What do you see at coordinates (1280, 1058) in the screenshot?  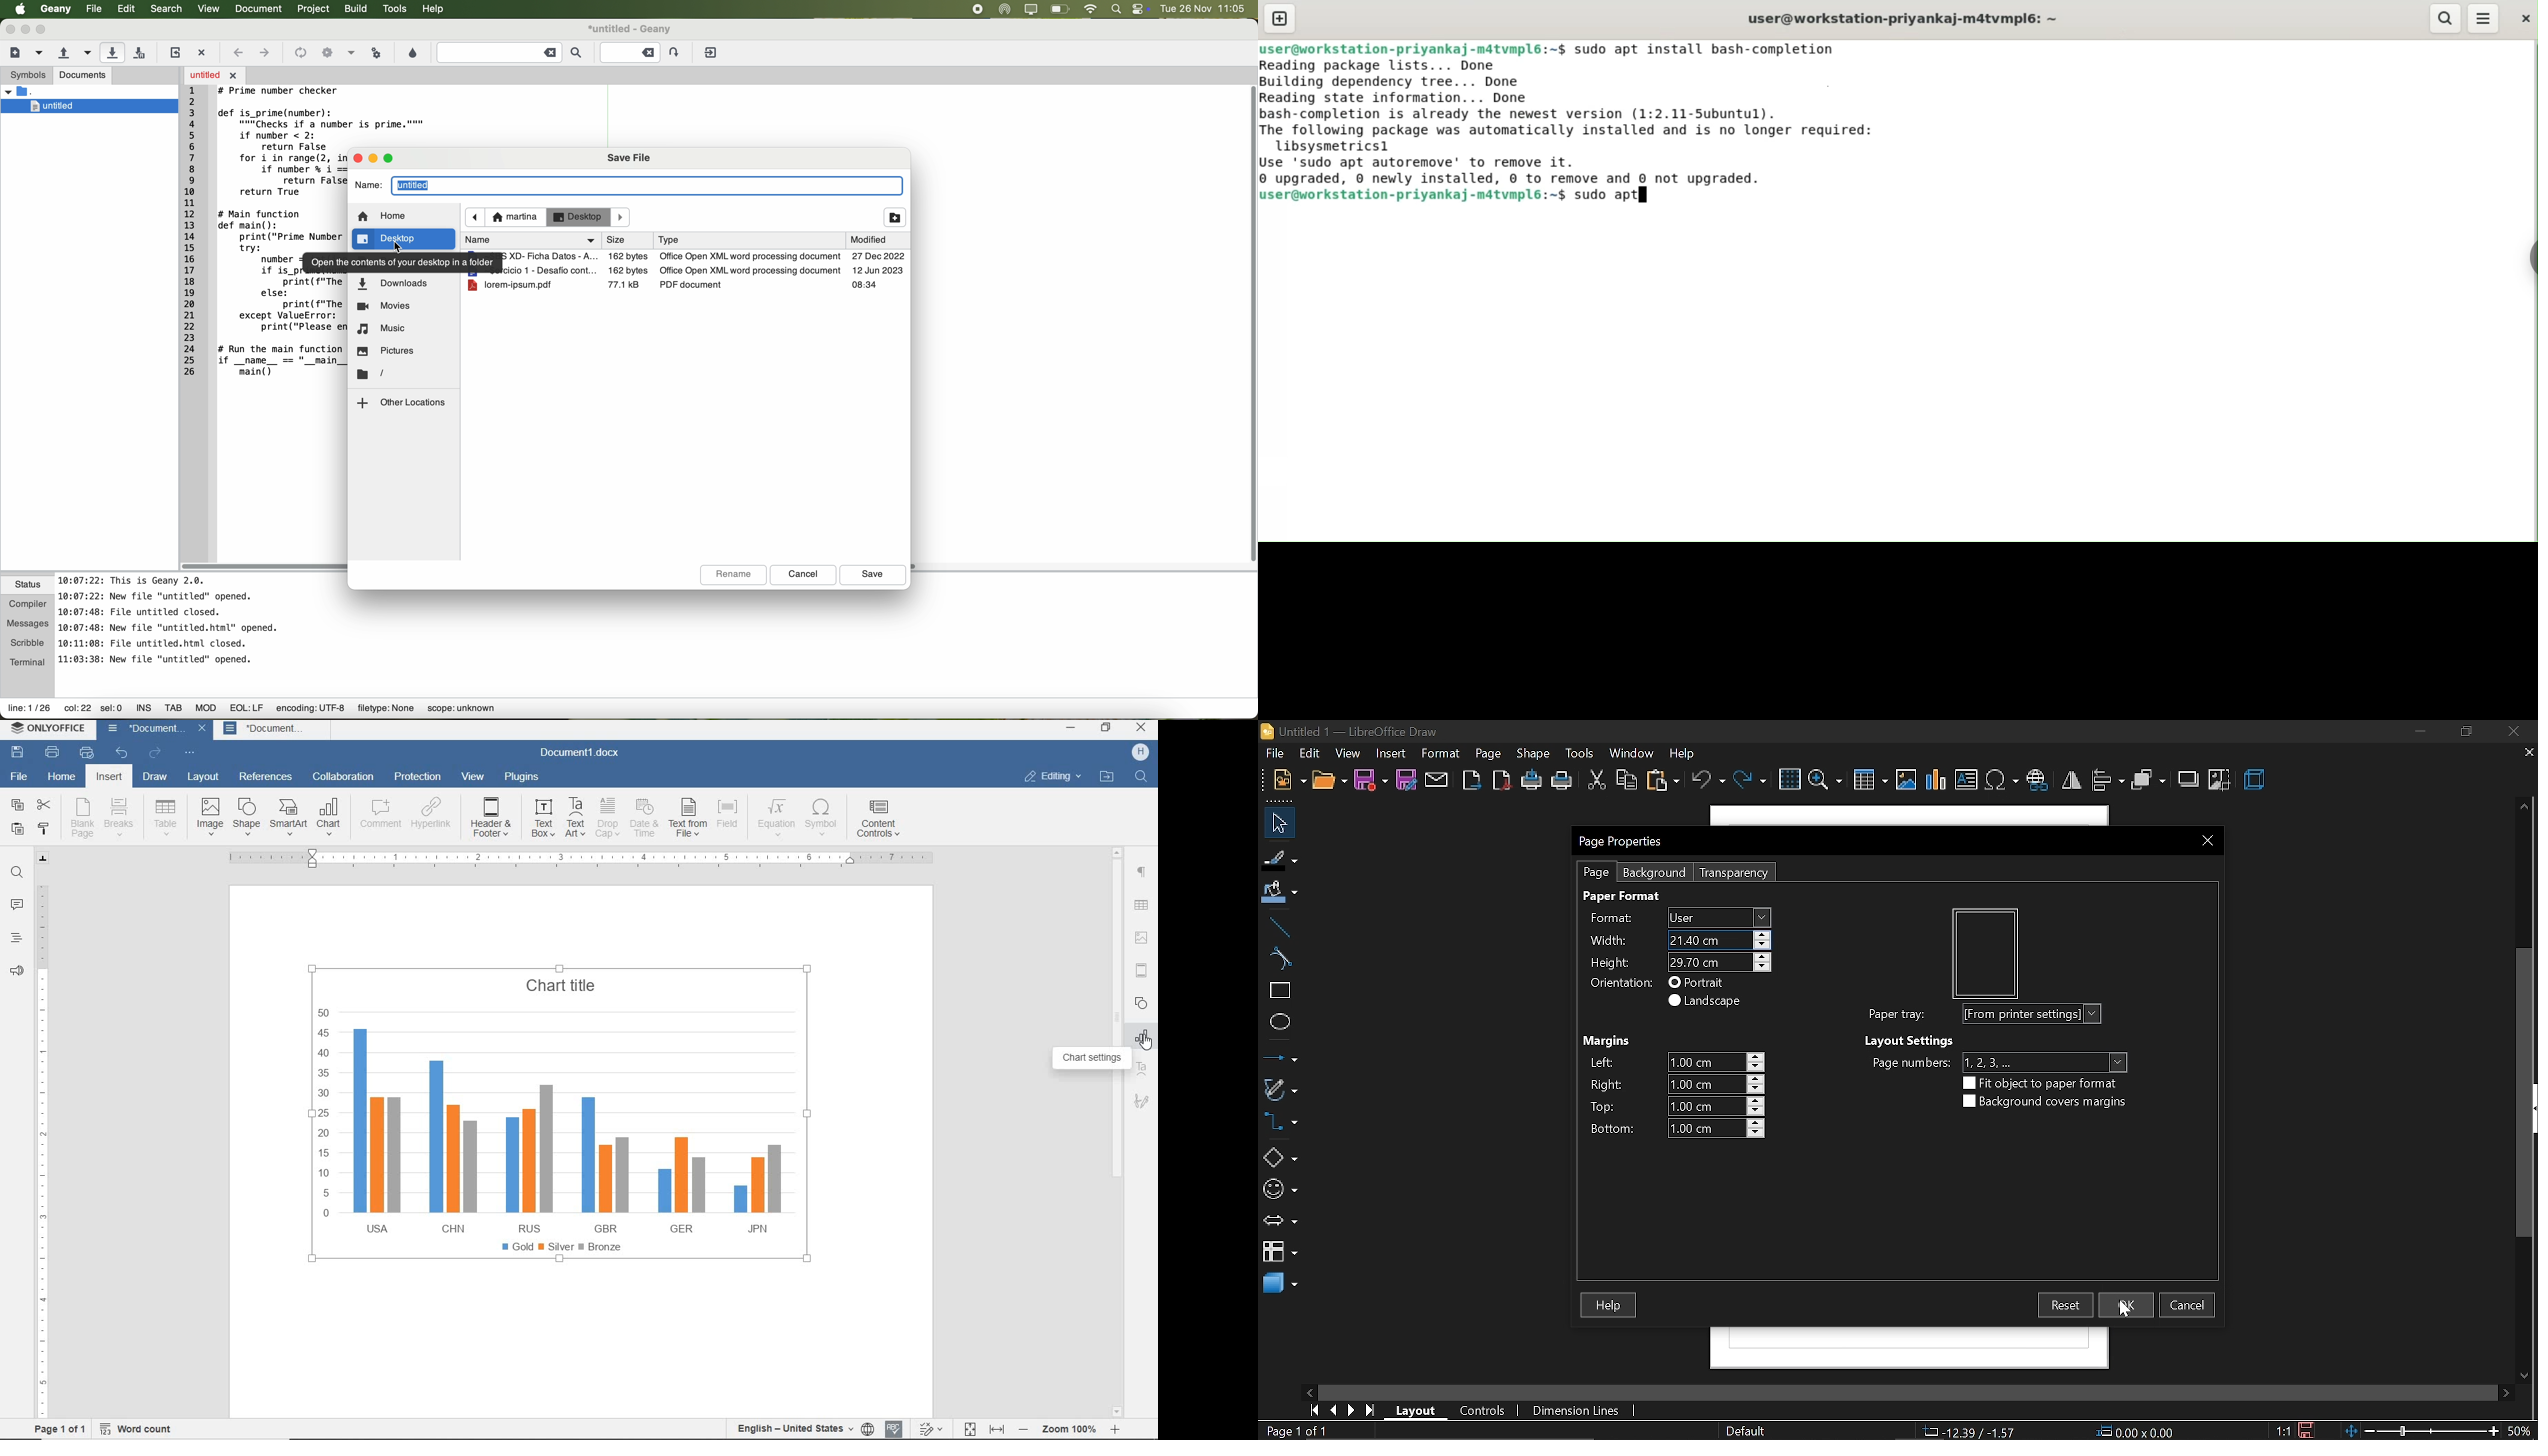 I see `line and arrows` at bounding box center [1280, 1058].